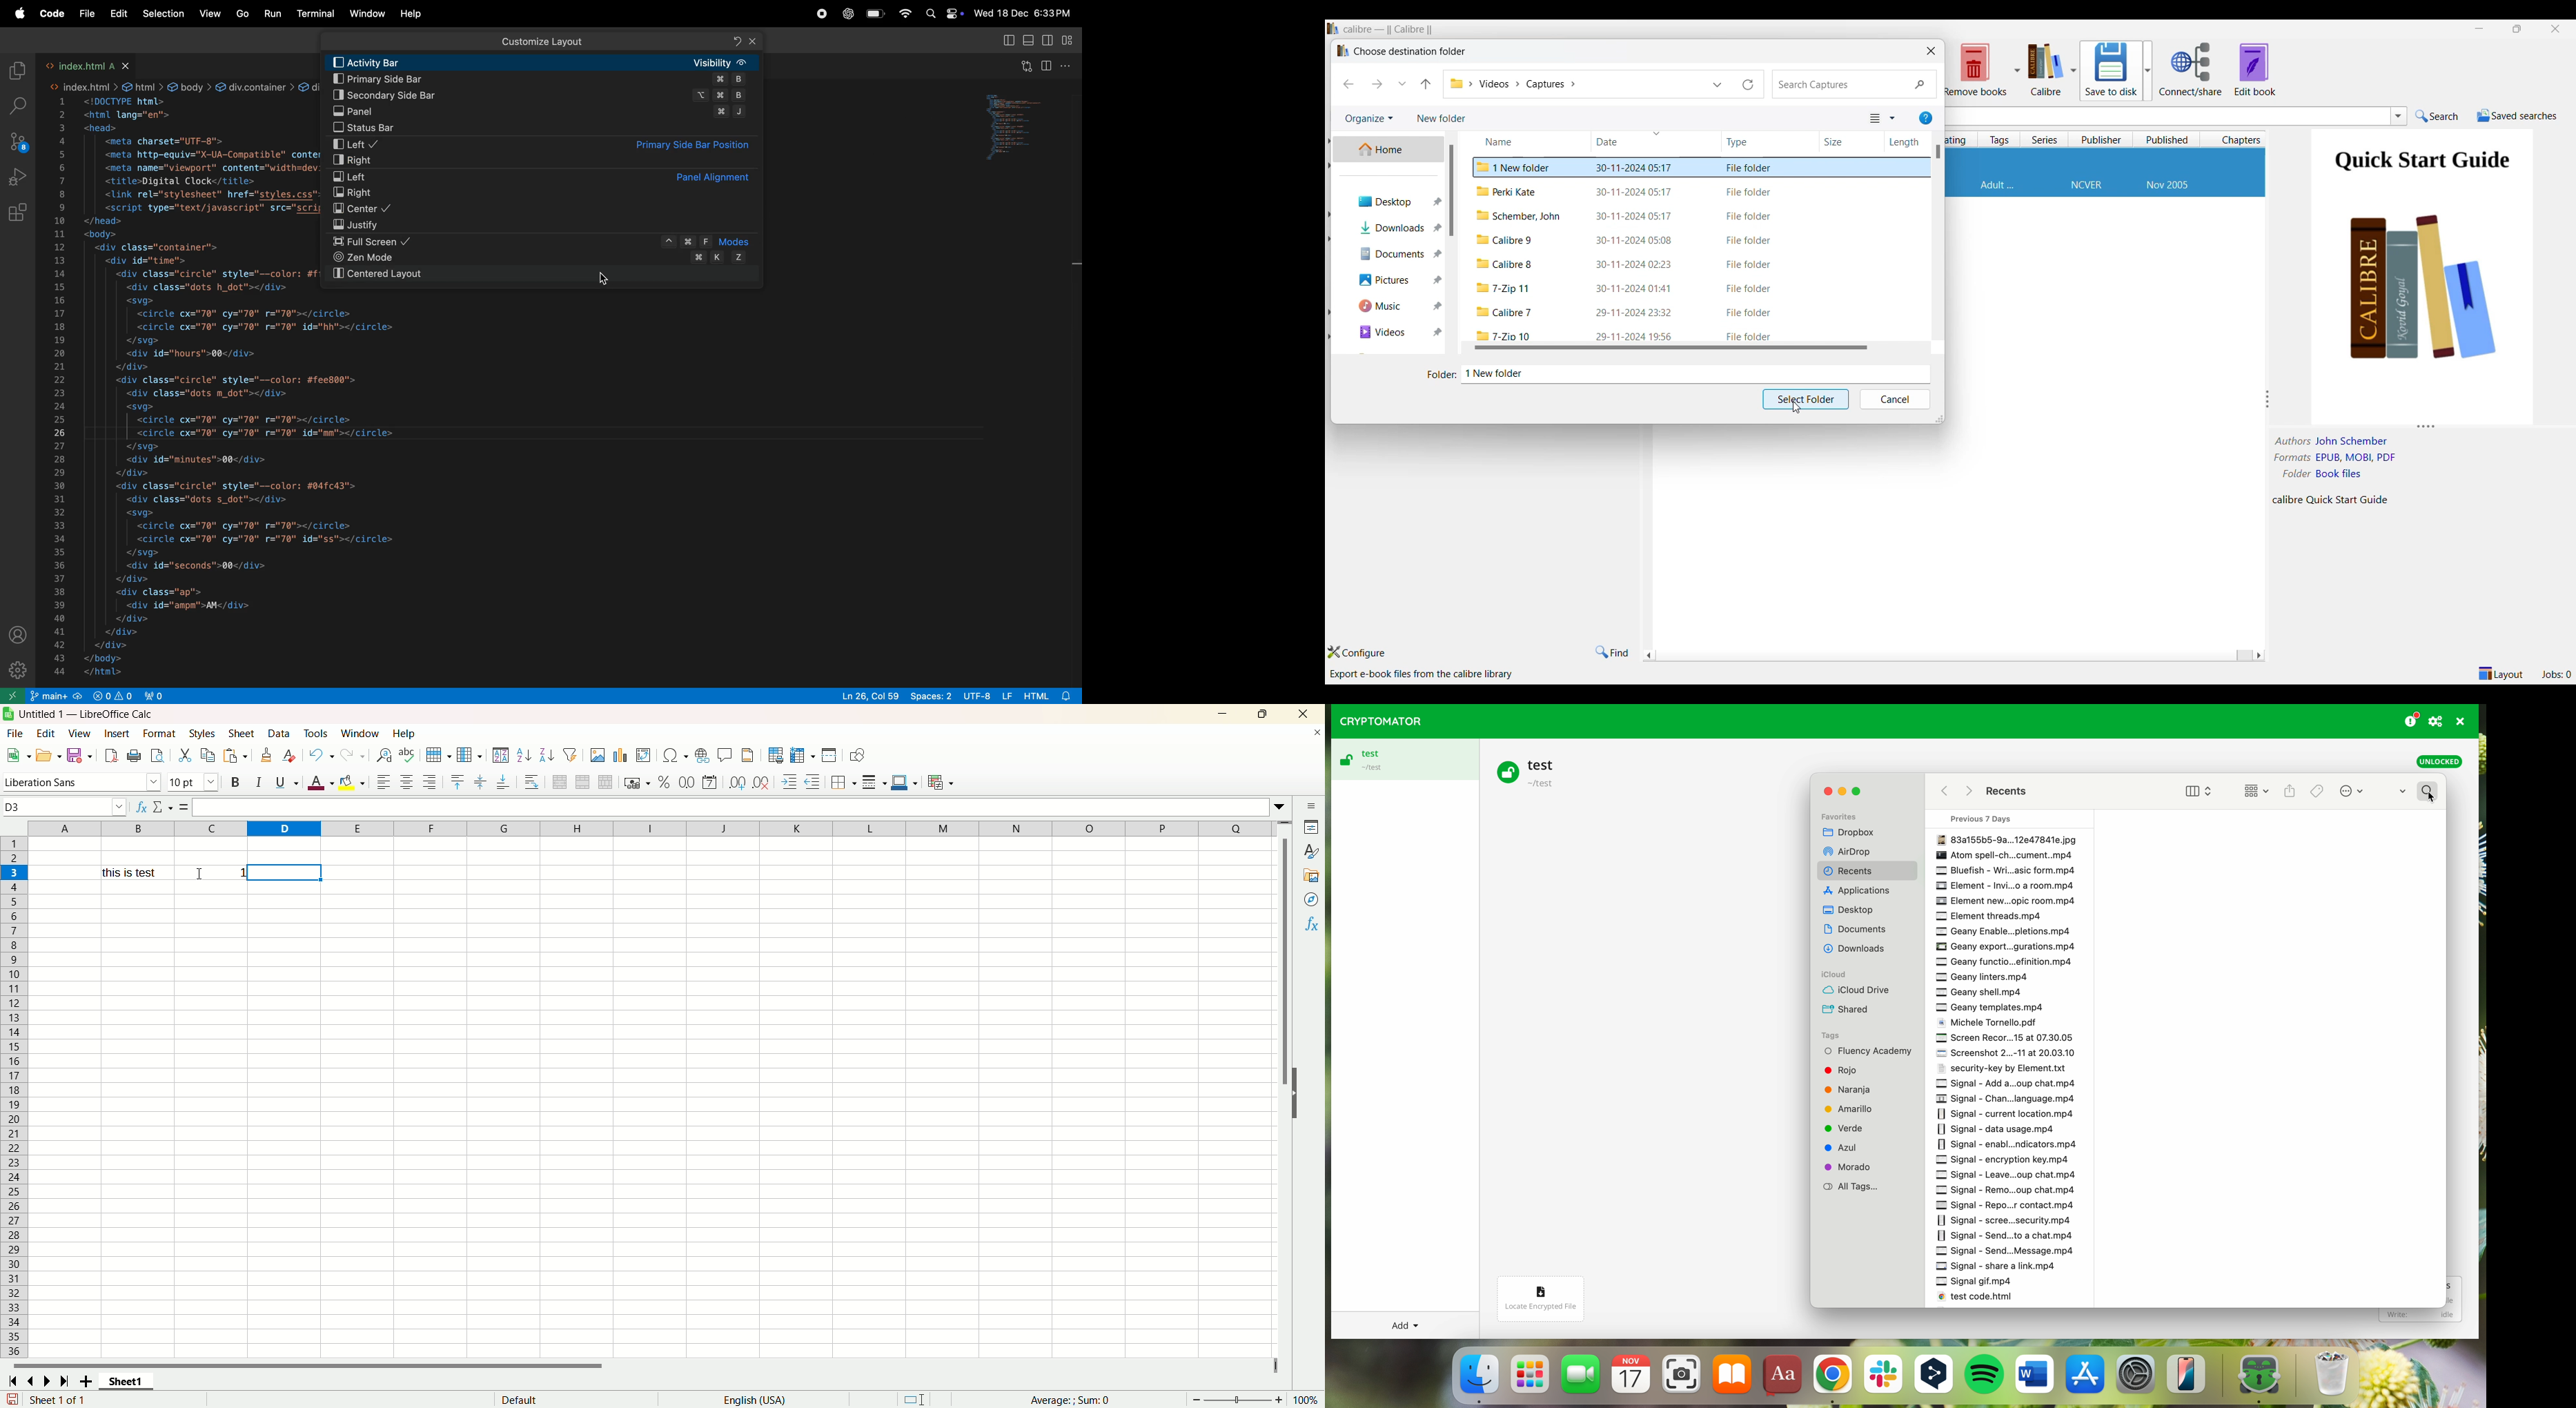 This screenshot has width=2576, height=1428. What do you see at coordinates (1843, 1069) in the screenshot?
I see `Rojo` at bounding box center [1843, 1069].